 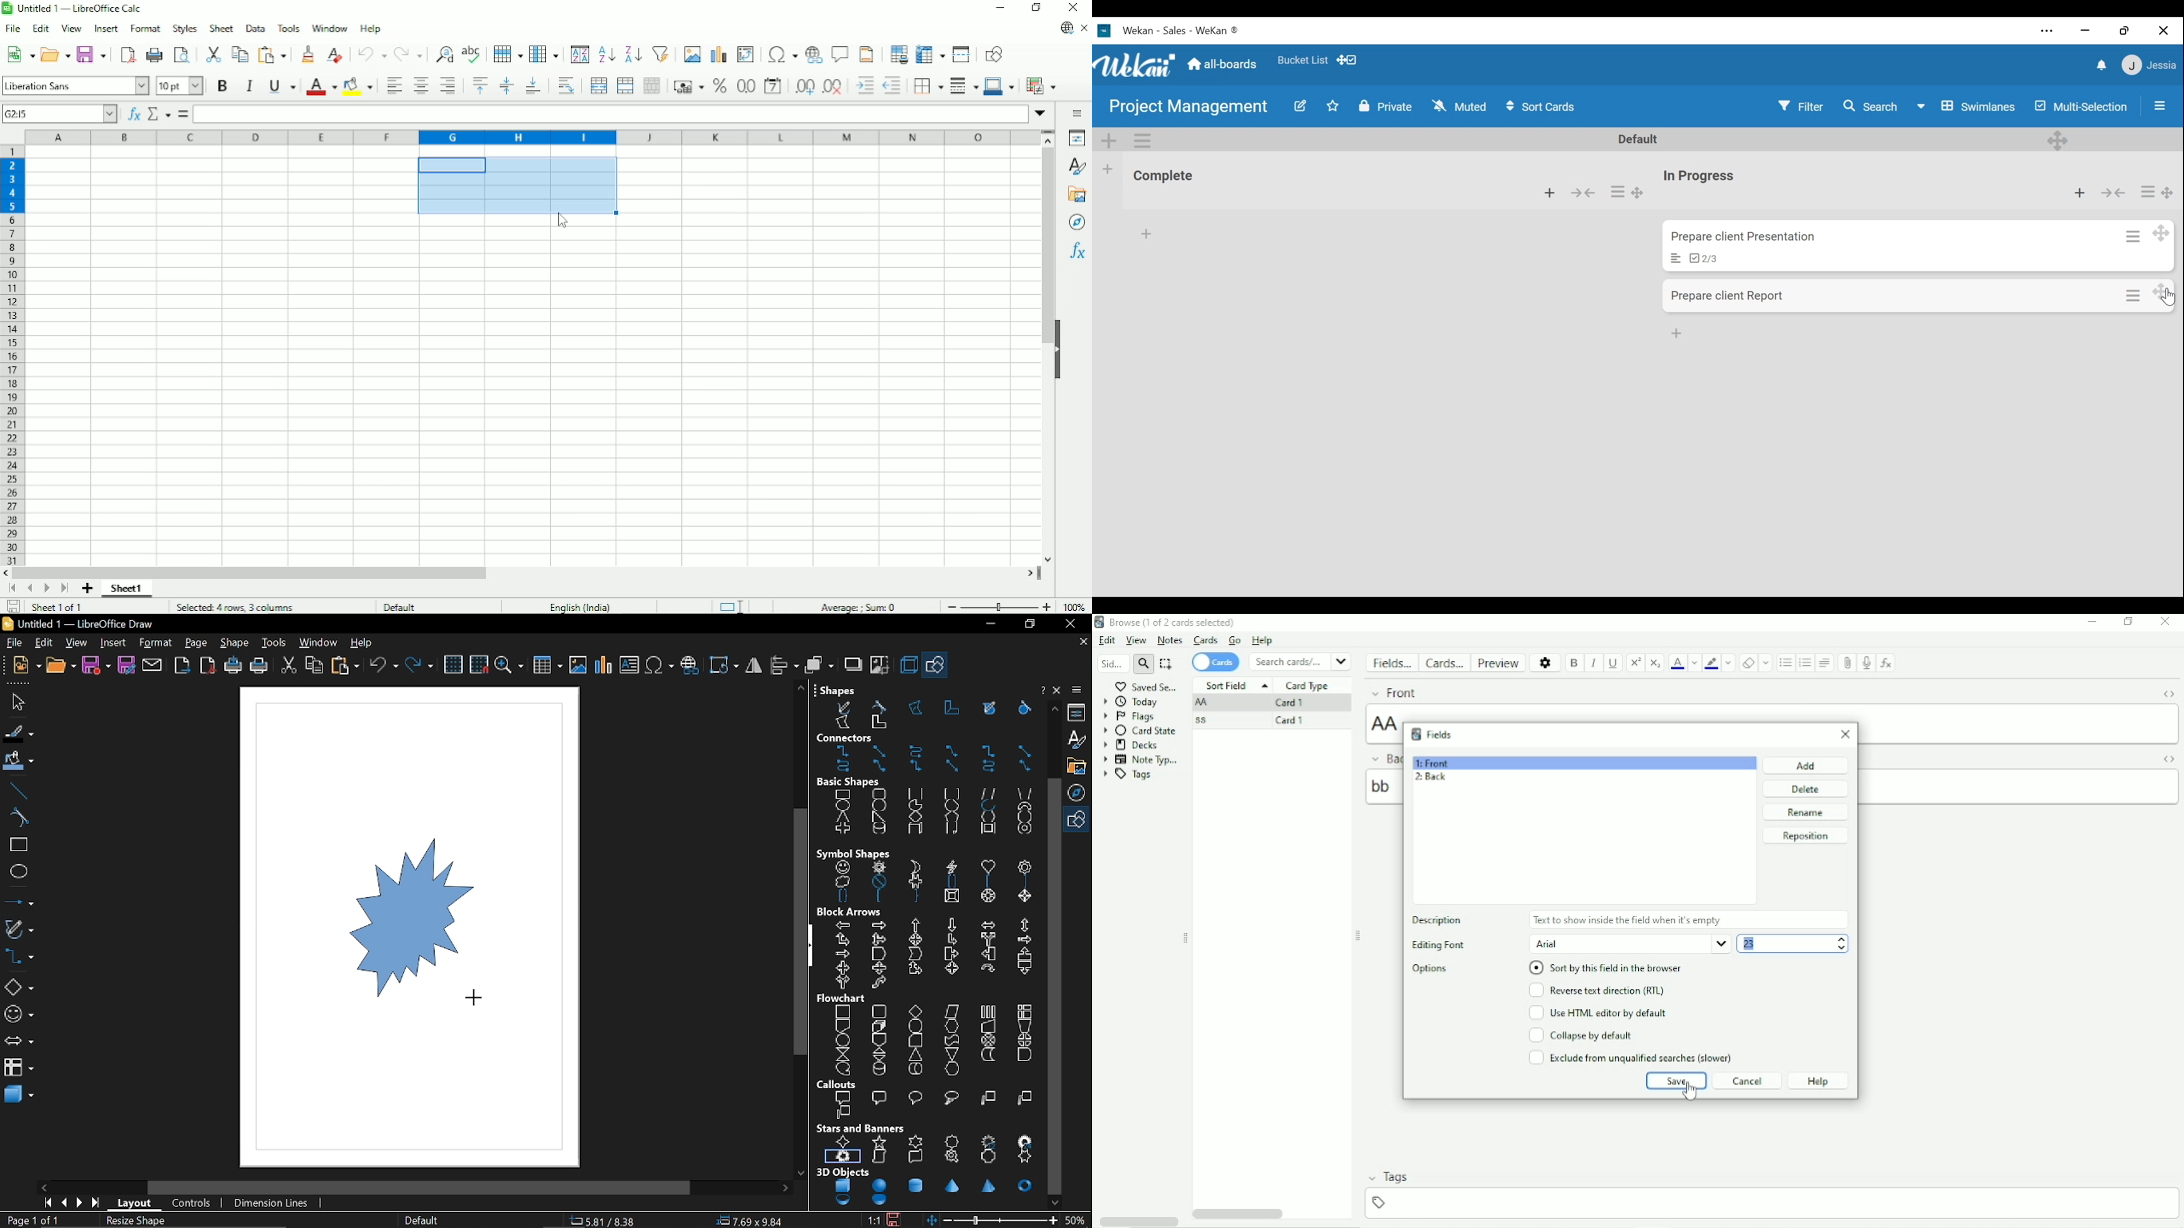 What do you see at coordinates (448, 87) in the screenshot?
I see `Align right` at bounding box center [448, 87].